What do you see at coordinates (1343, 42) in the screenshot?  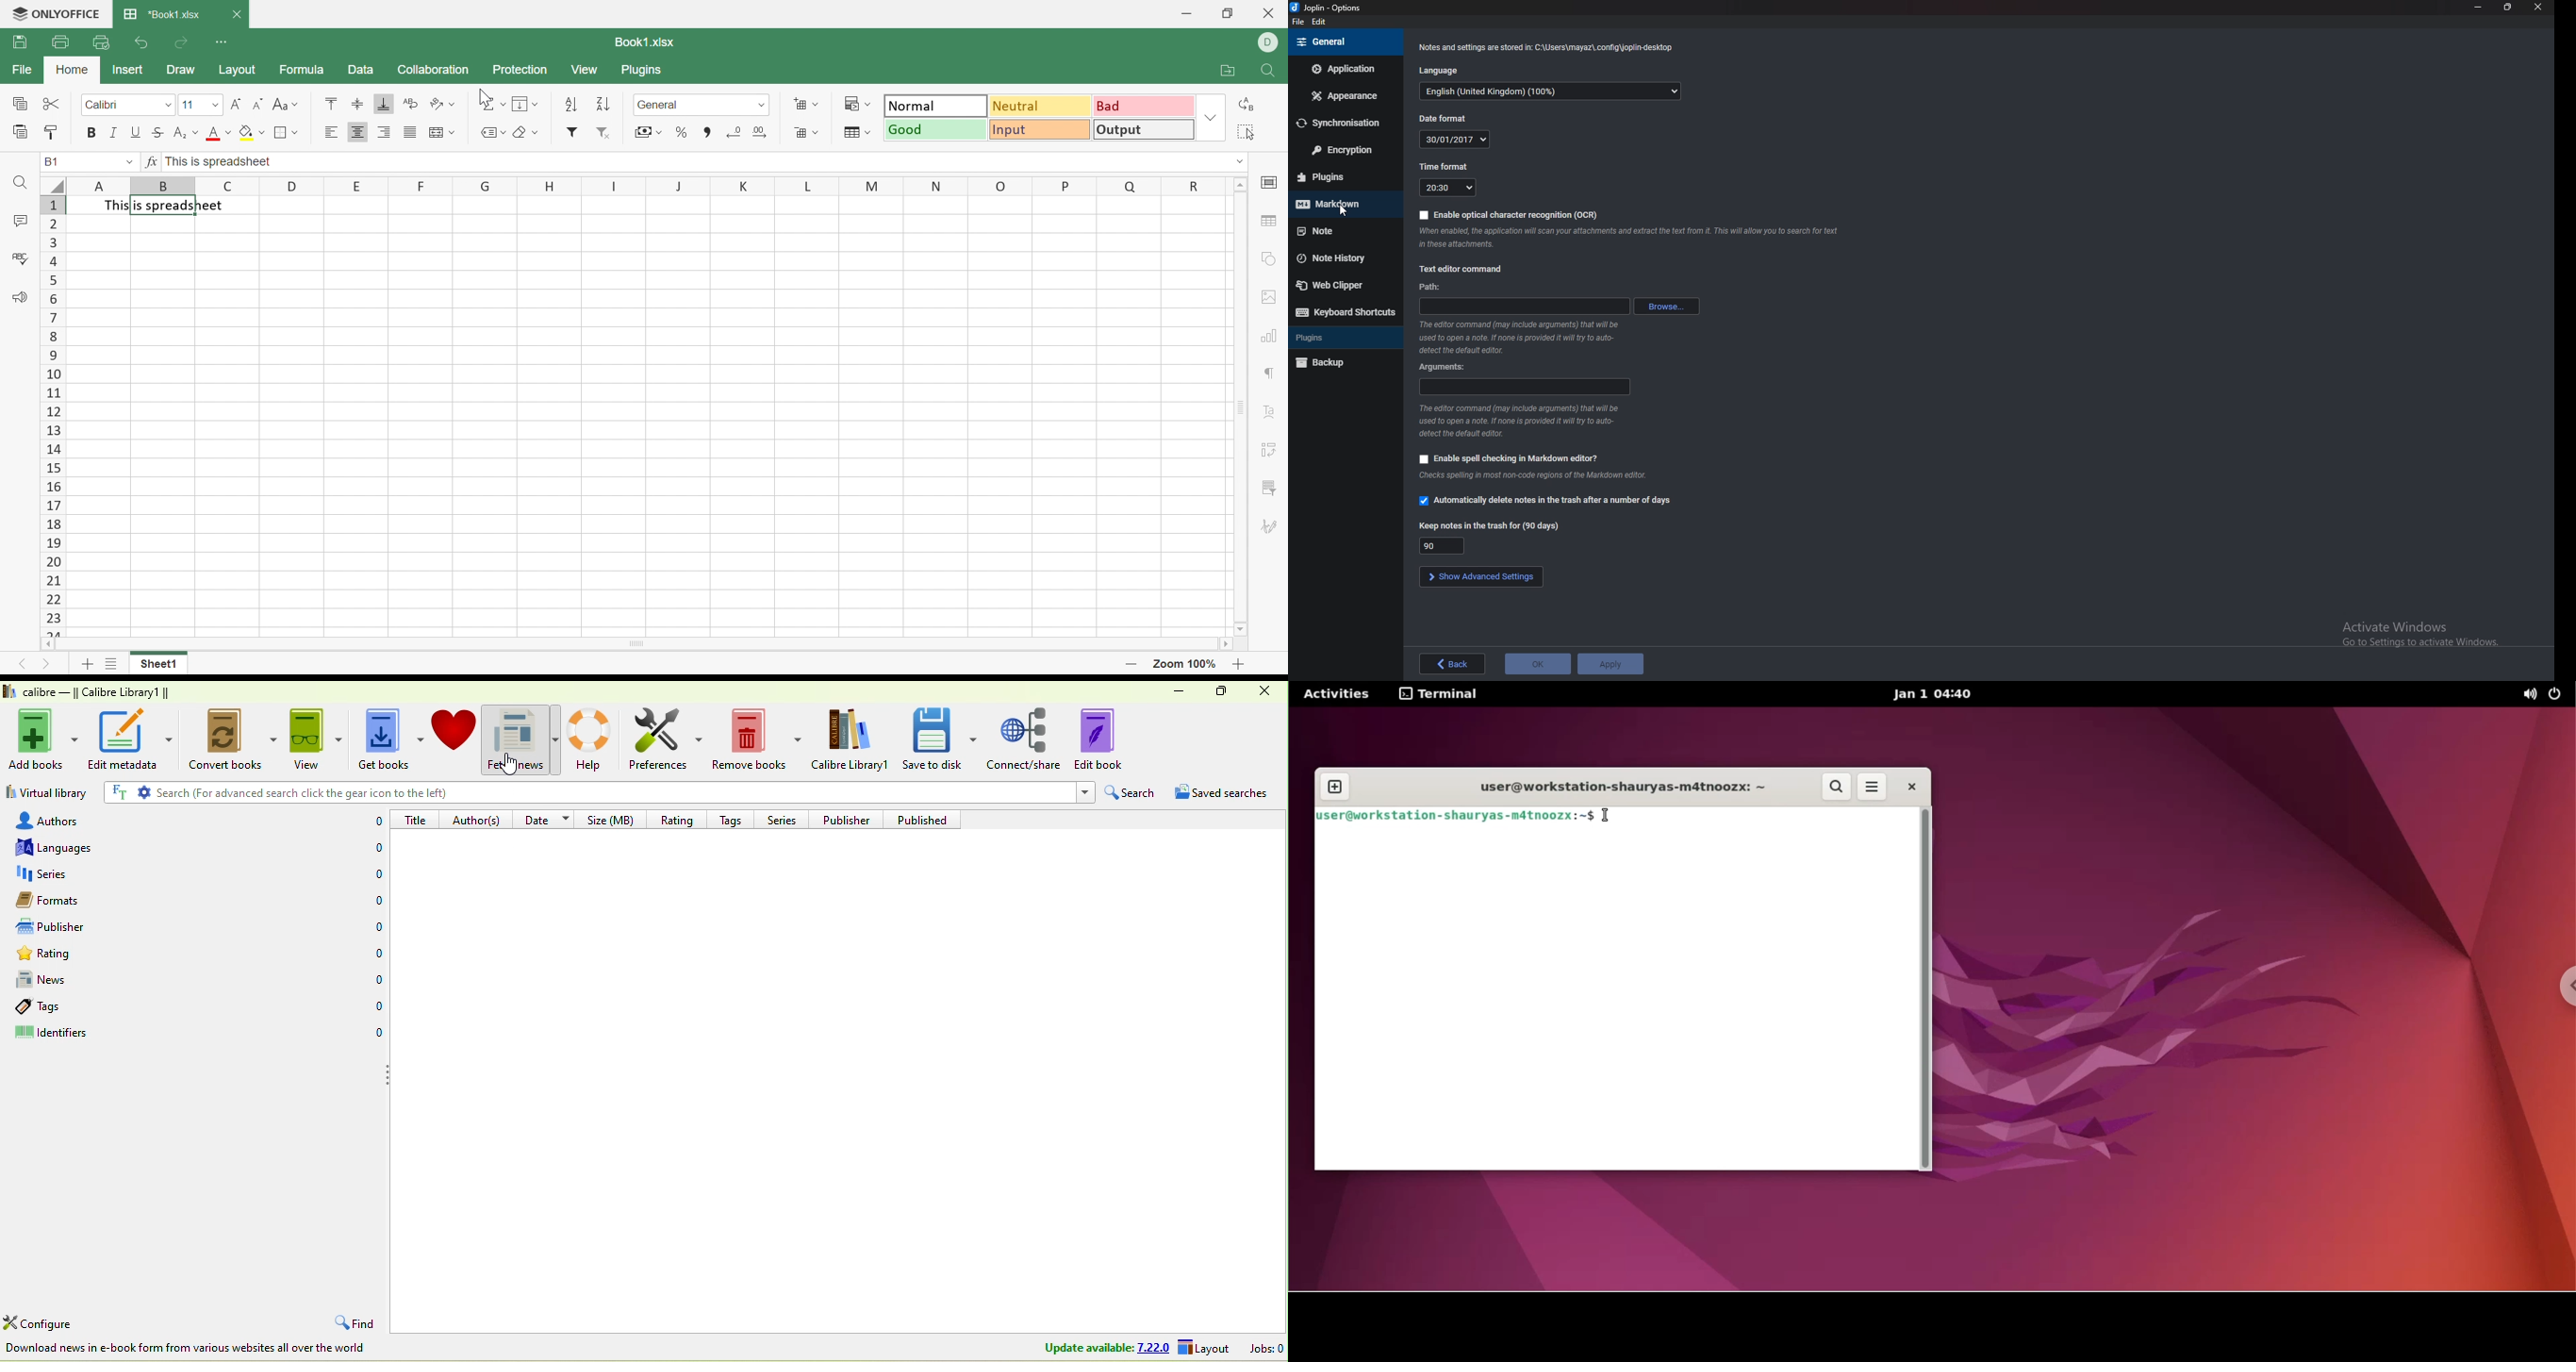 I see `general` at bounding box center [1343, 42].